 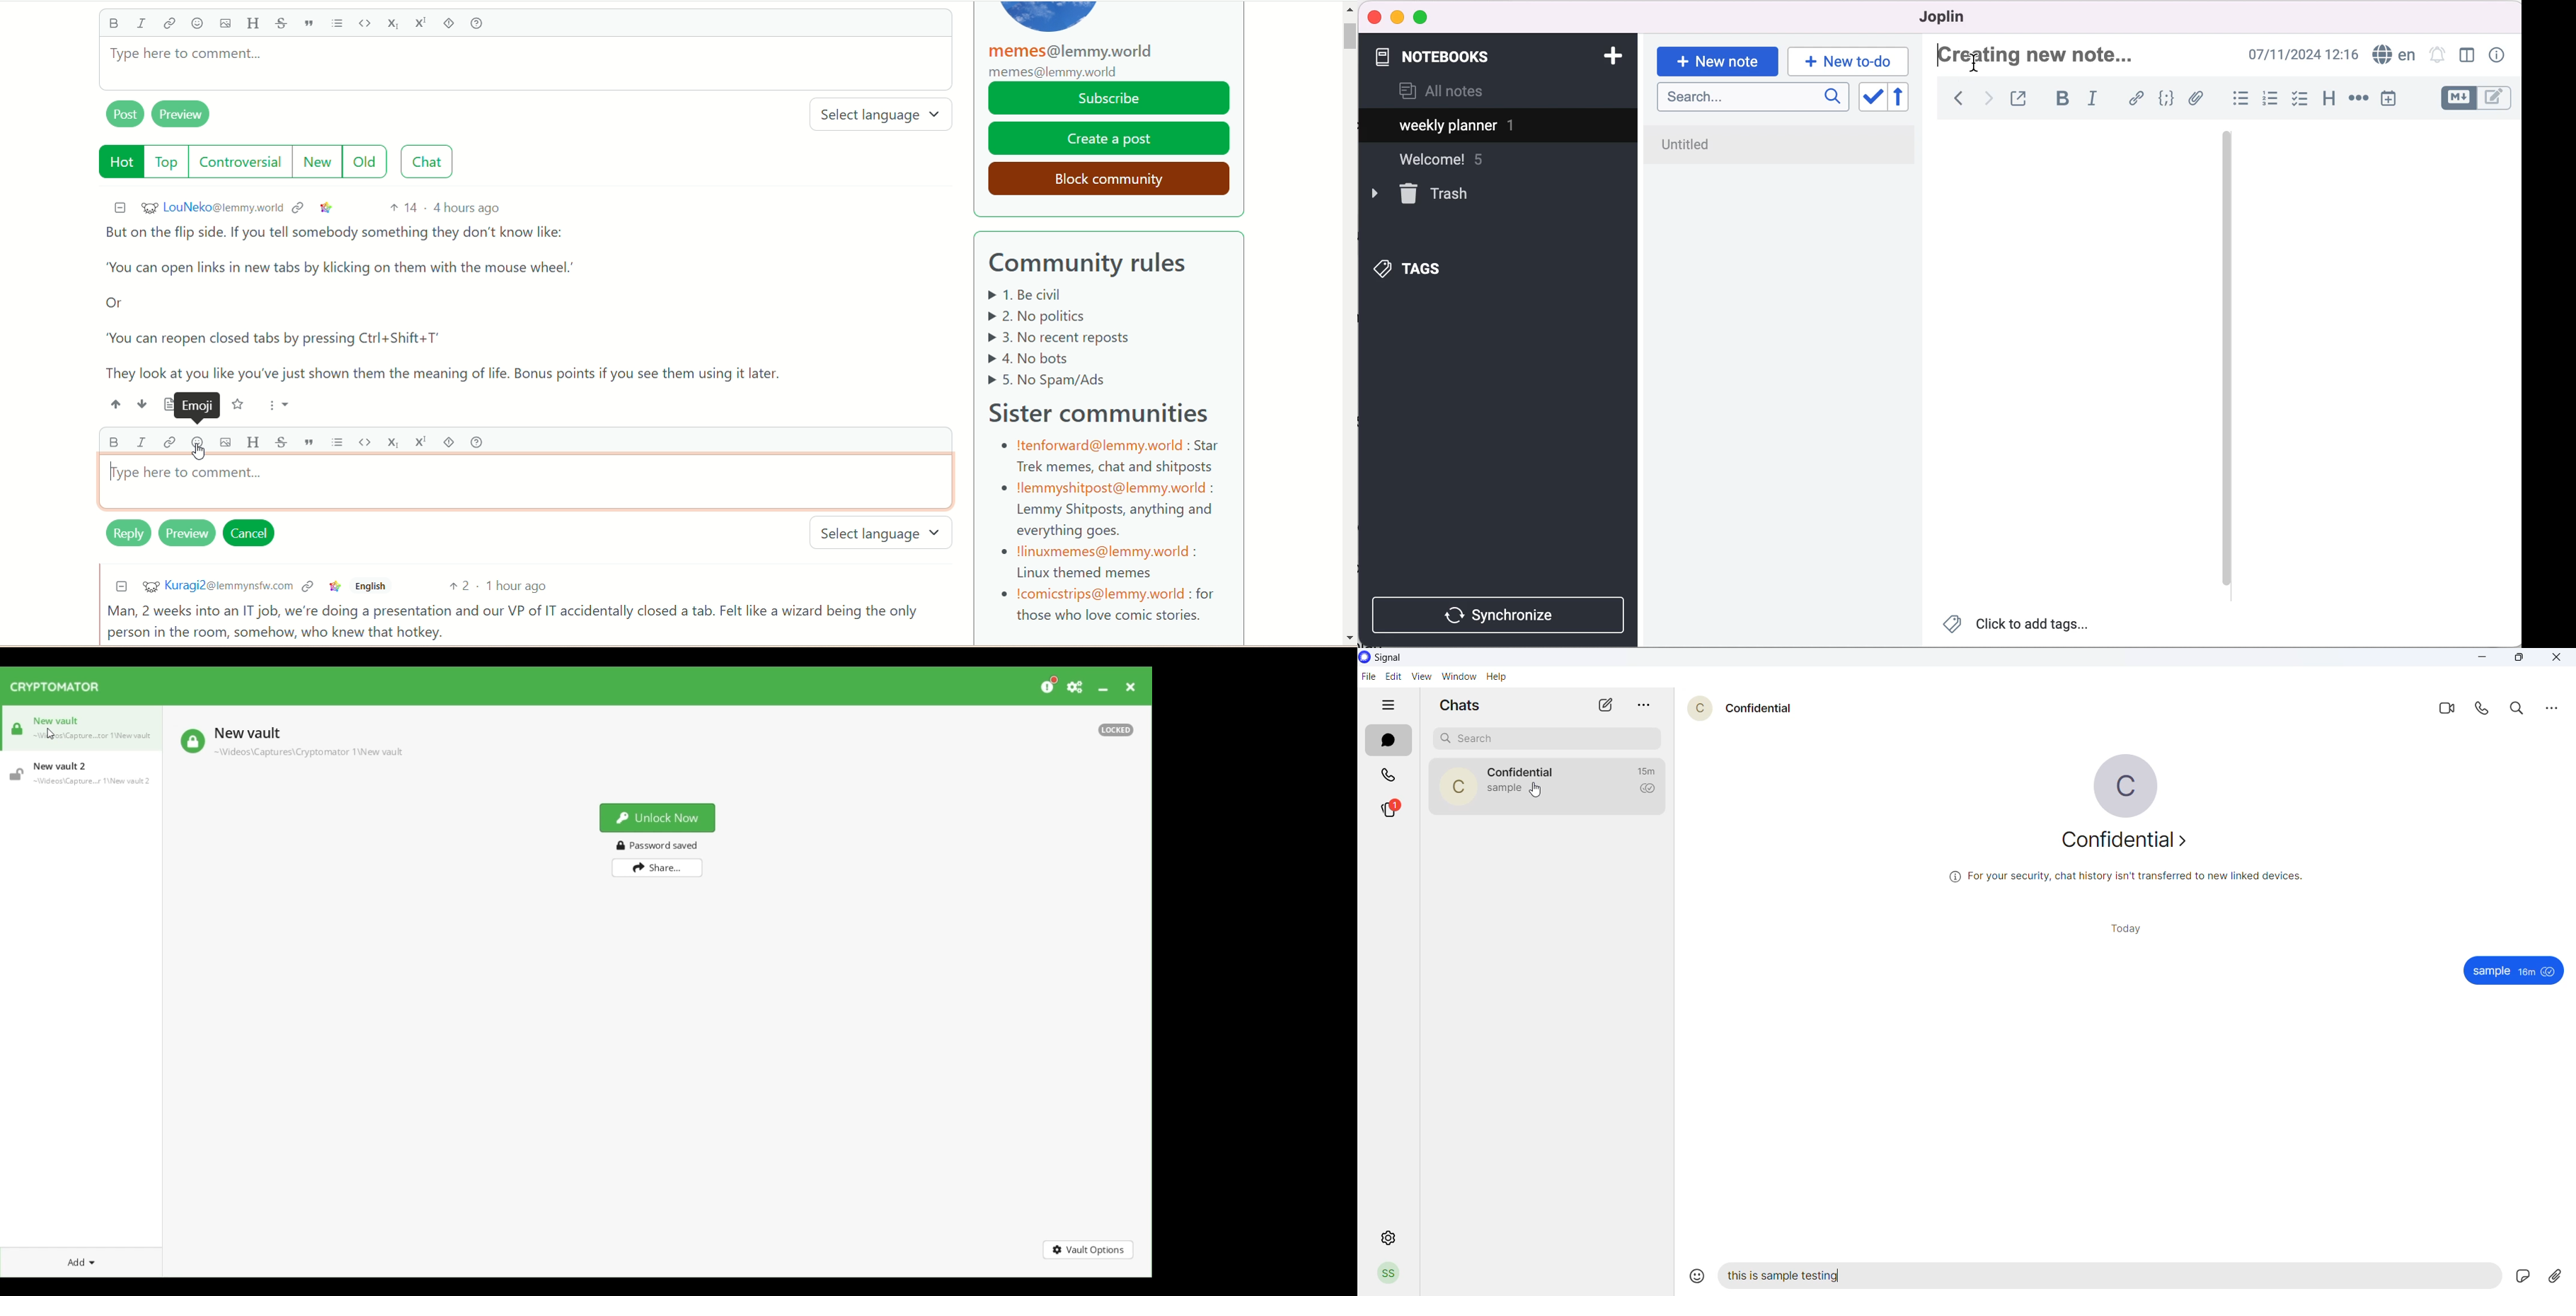 I want to click on code, so click(x=2167, y=100).